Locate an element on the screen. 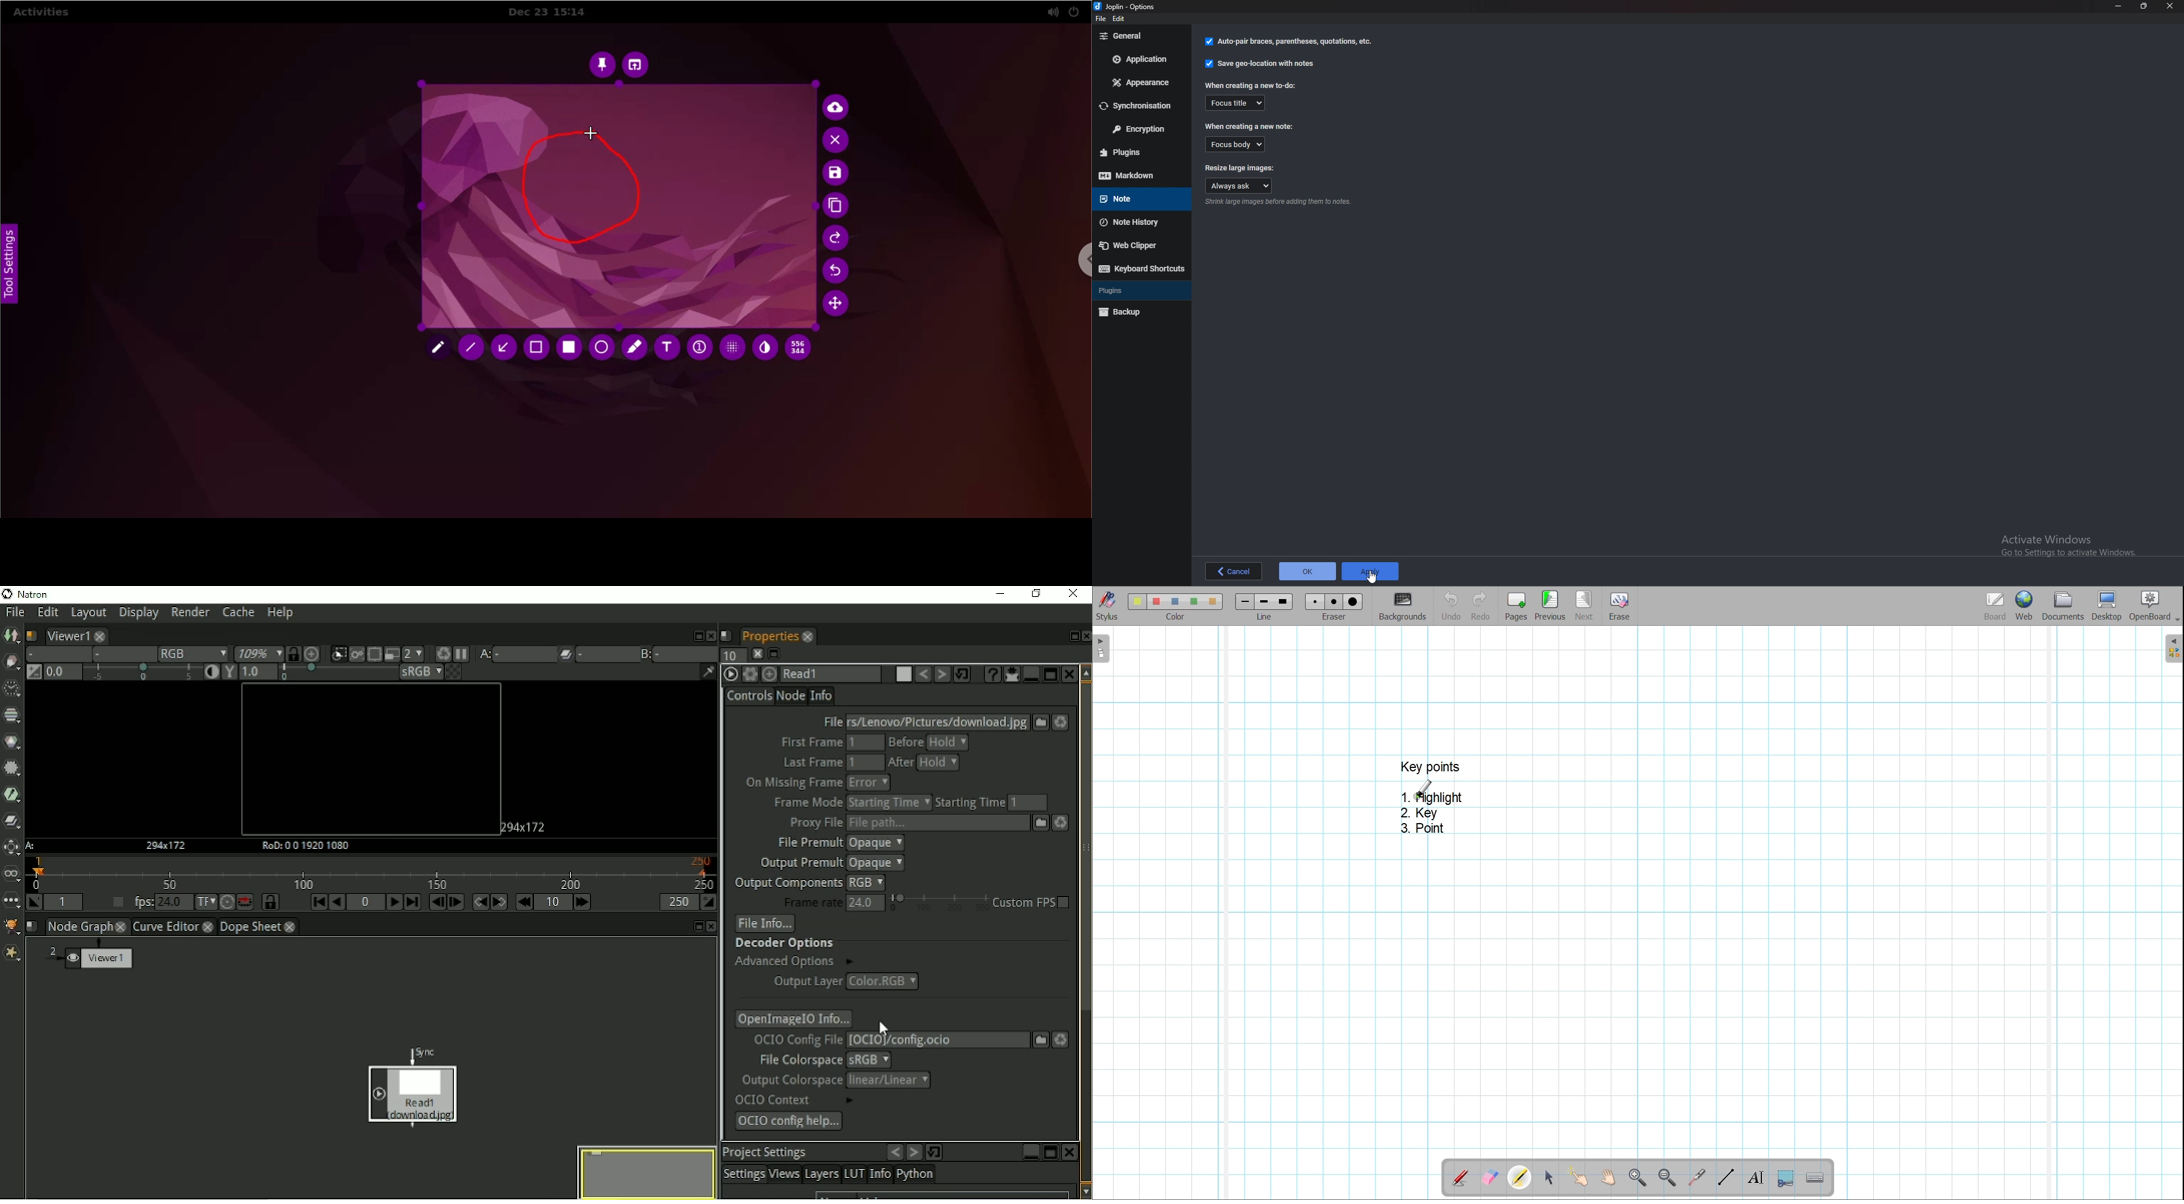 This screenshot has width=2184, height=1204. Viewer1 is located at coordinates (101, 955).